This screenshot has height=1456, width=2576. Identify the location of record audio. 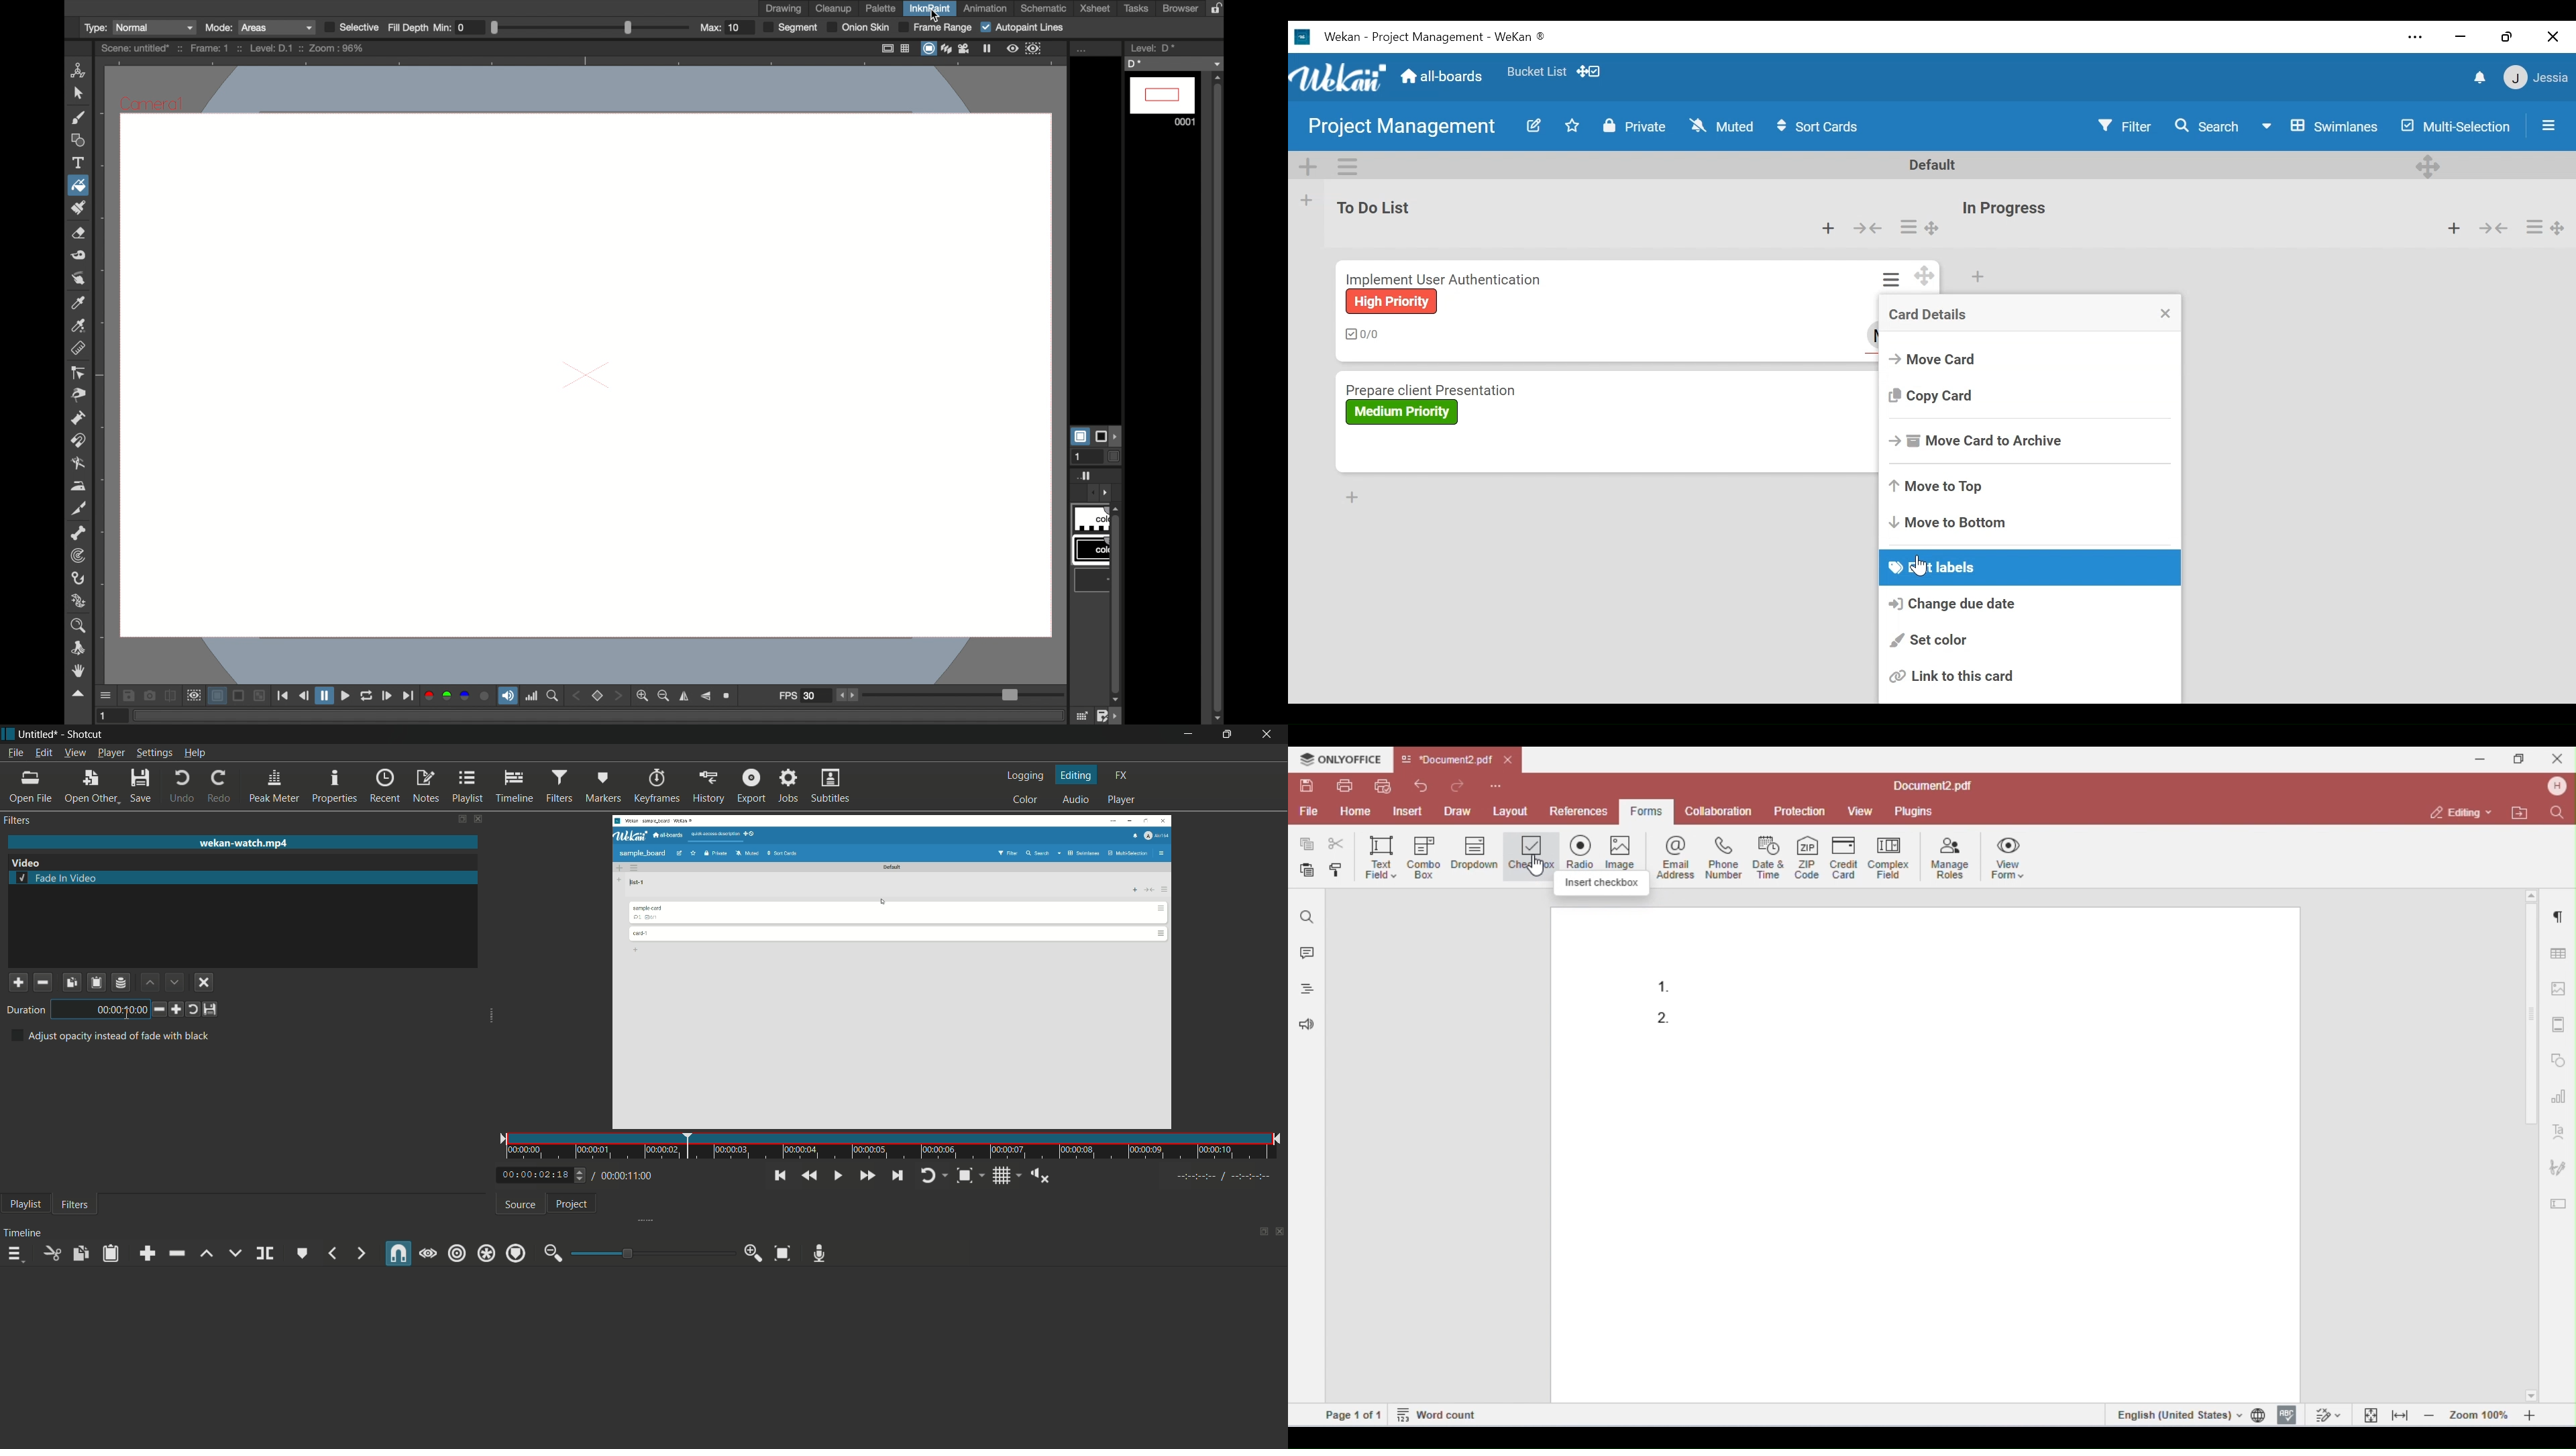
(818, 1254).